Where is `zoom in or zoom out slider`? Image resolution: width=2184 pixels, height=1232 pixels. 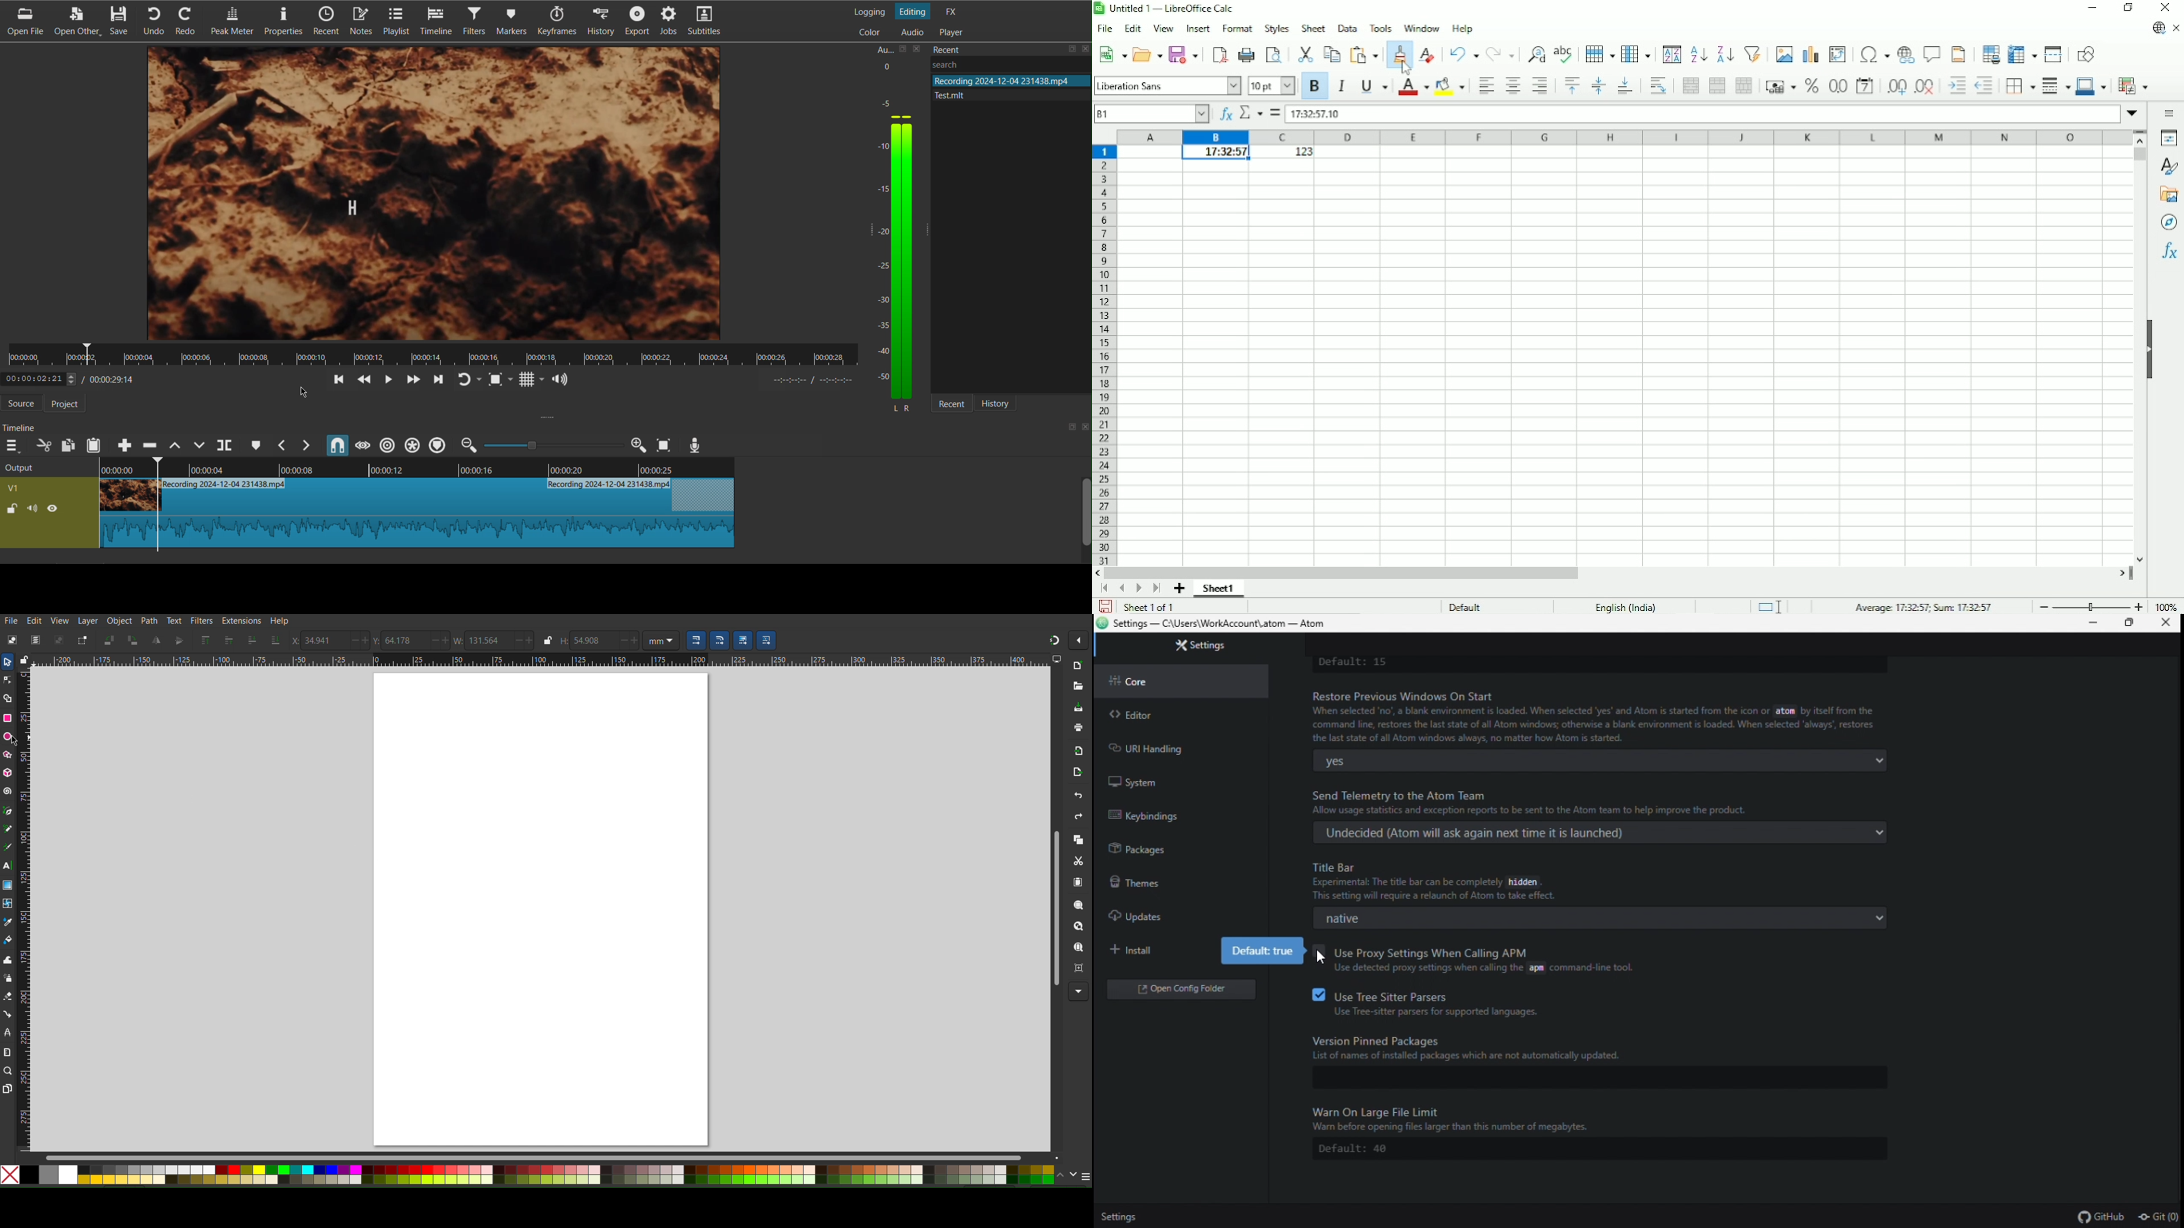 zoom in or zoom out slider is located at coordinates (549, 445).